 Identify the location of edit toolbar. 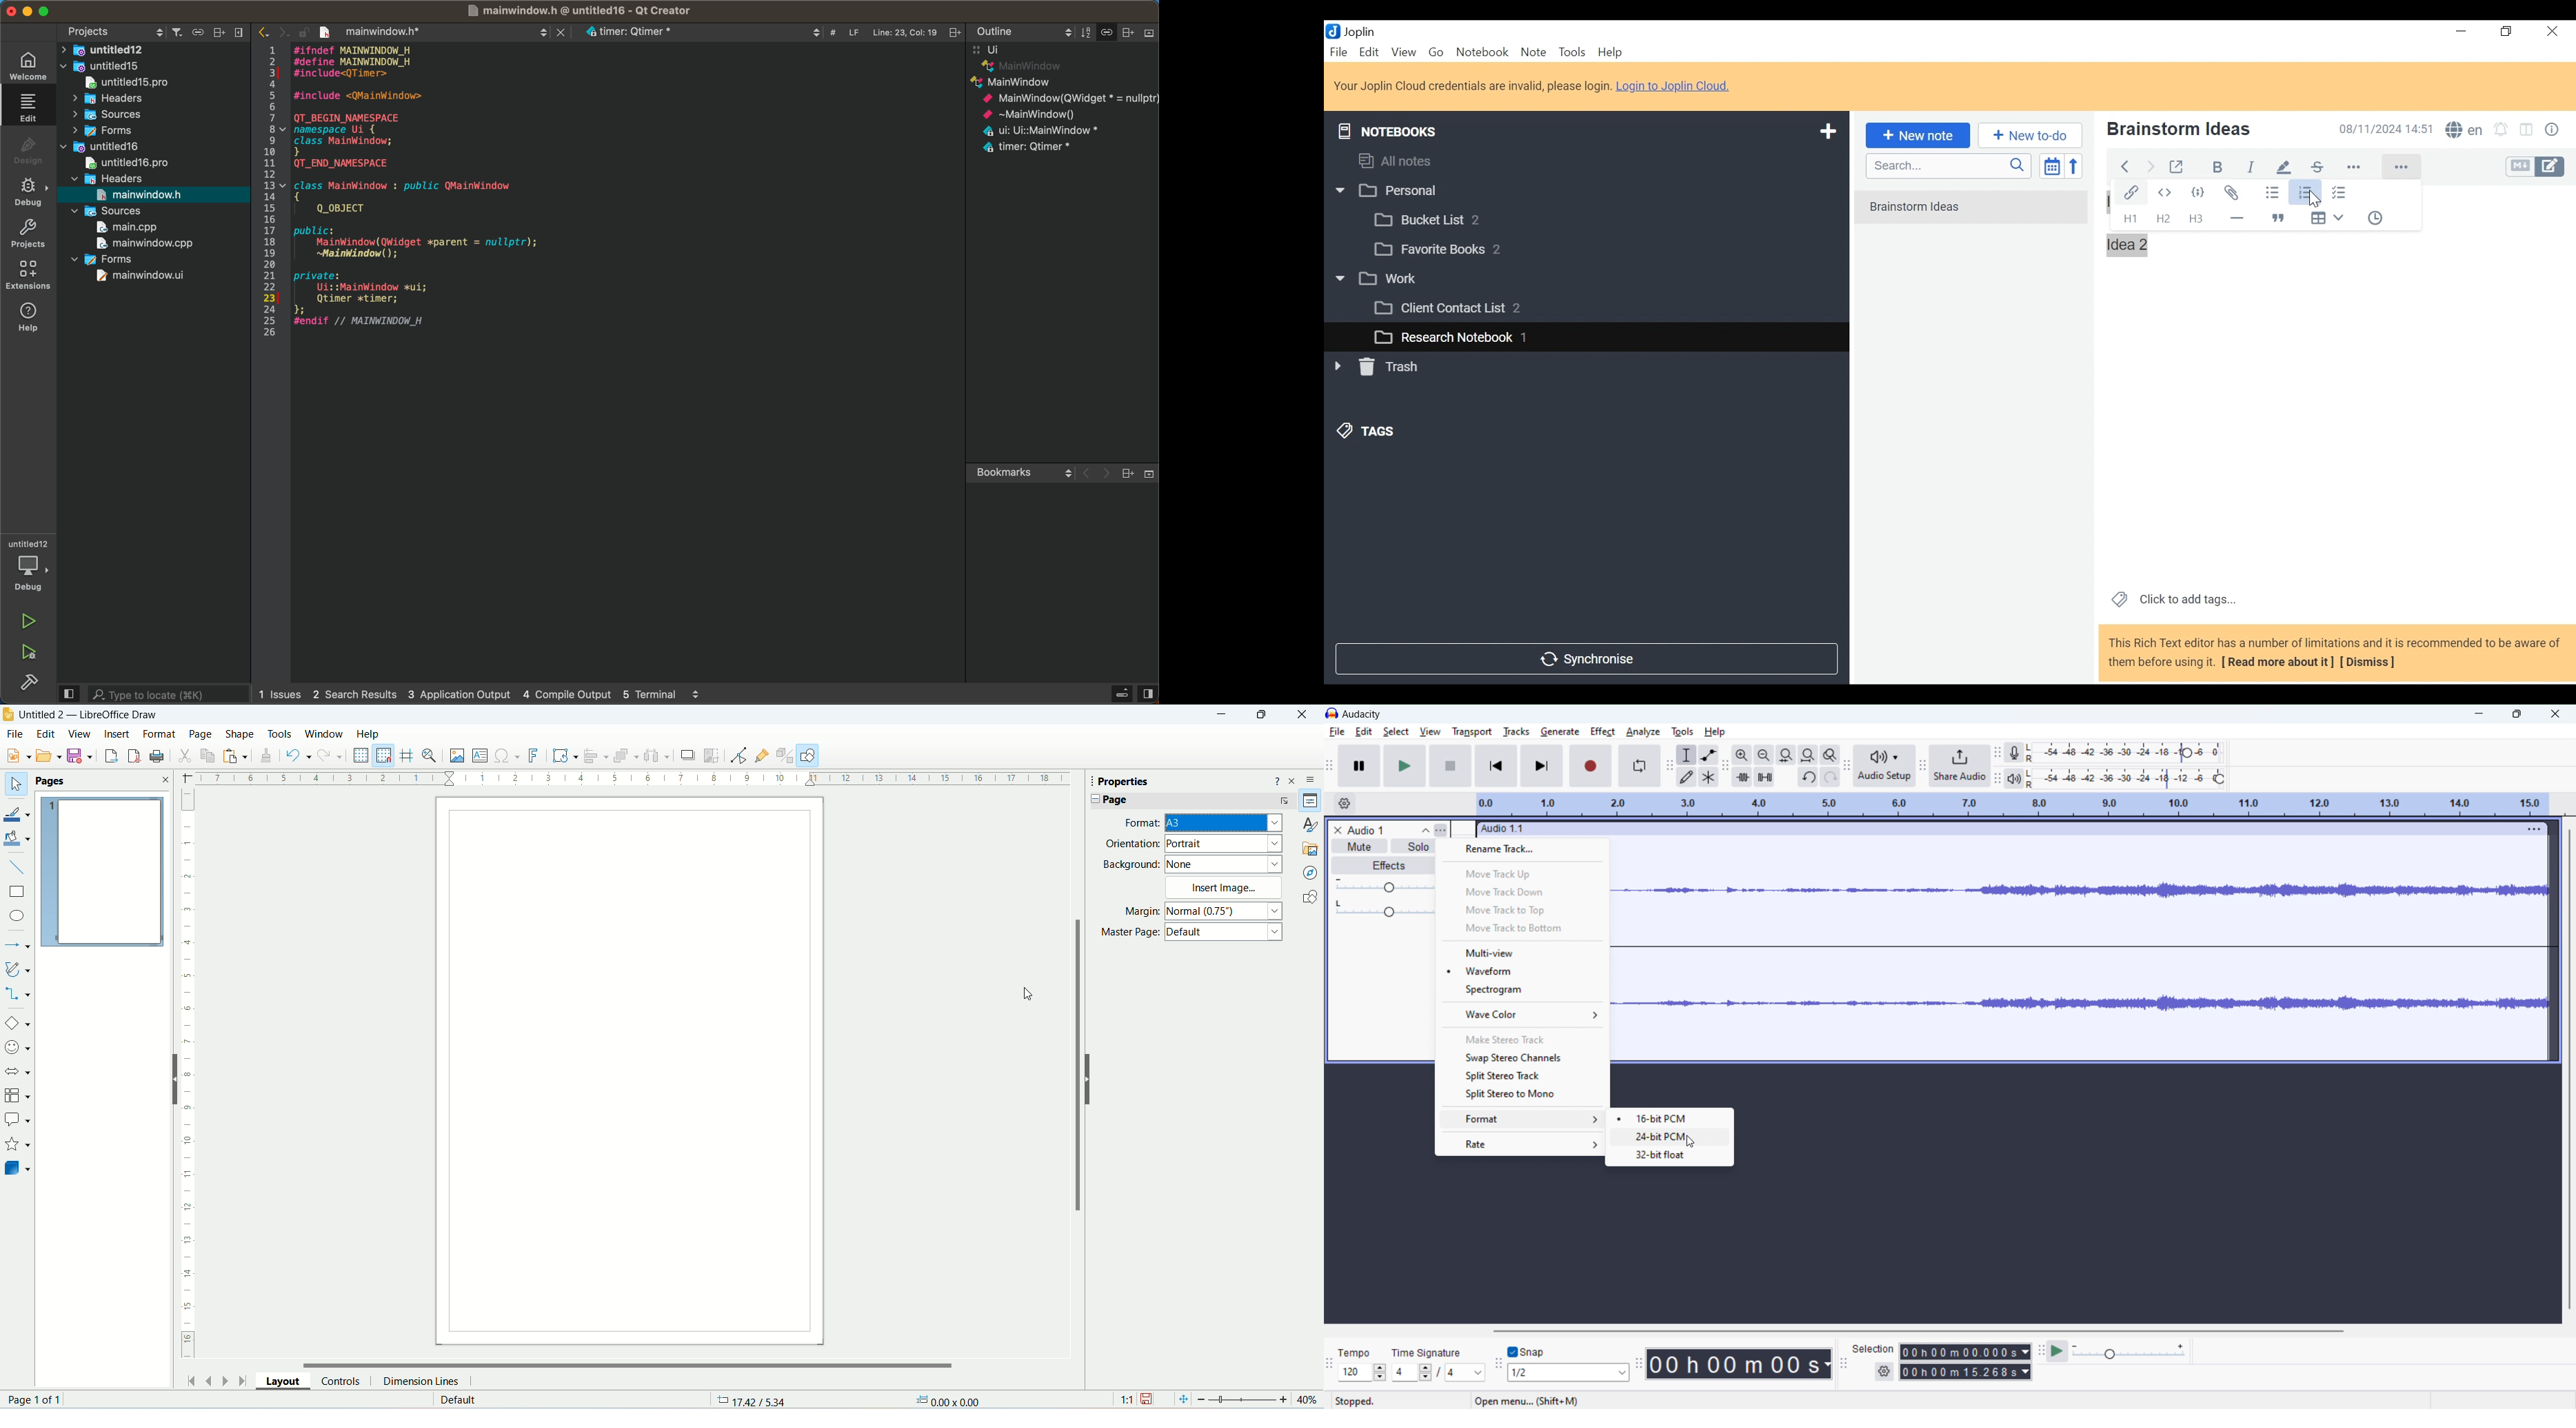
(1725, 765).